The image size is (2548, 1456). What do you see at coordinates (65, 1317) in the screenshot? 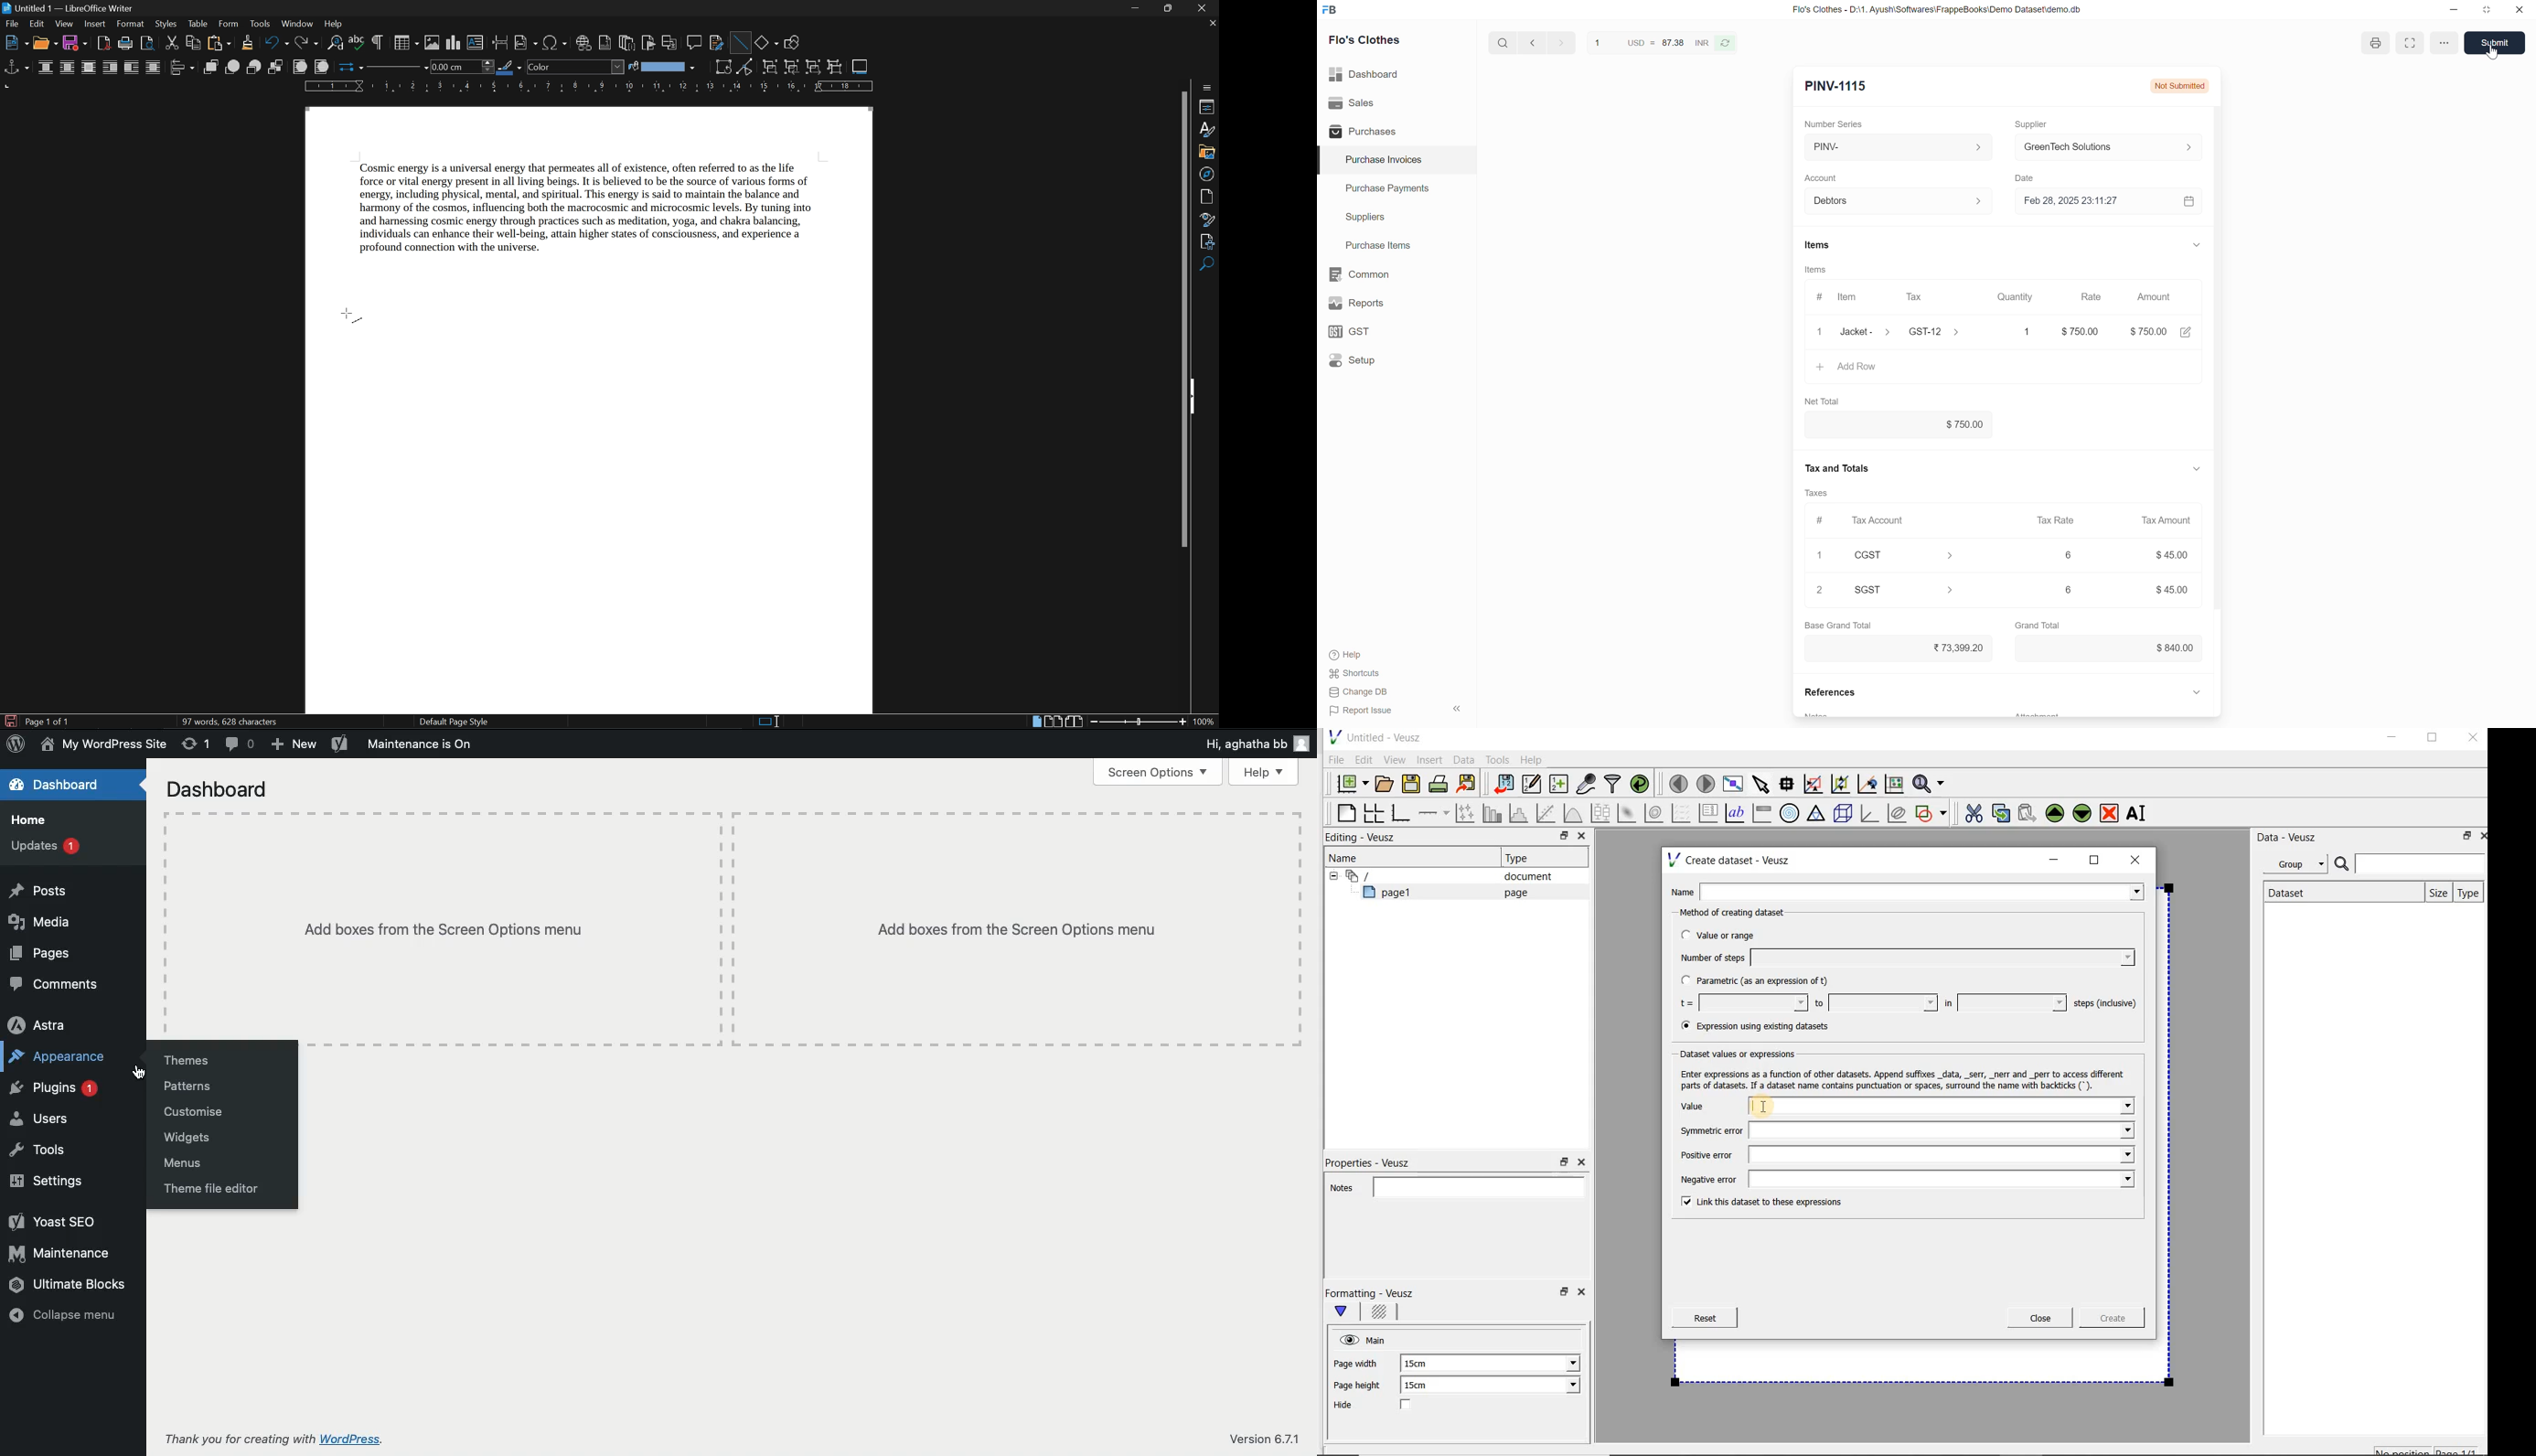
I see `Collapse menu` at bounding box center [65, 1317].